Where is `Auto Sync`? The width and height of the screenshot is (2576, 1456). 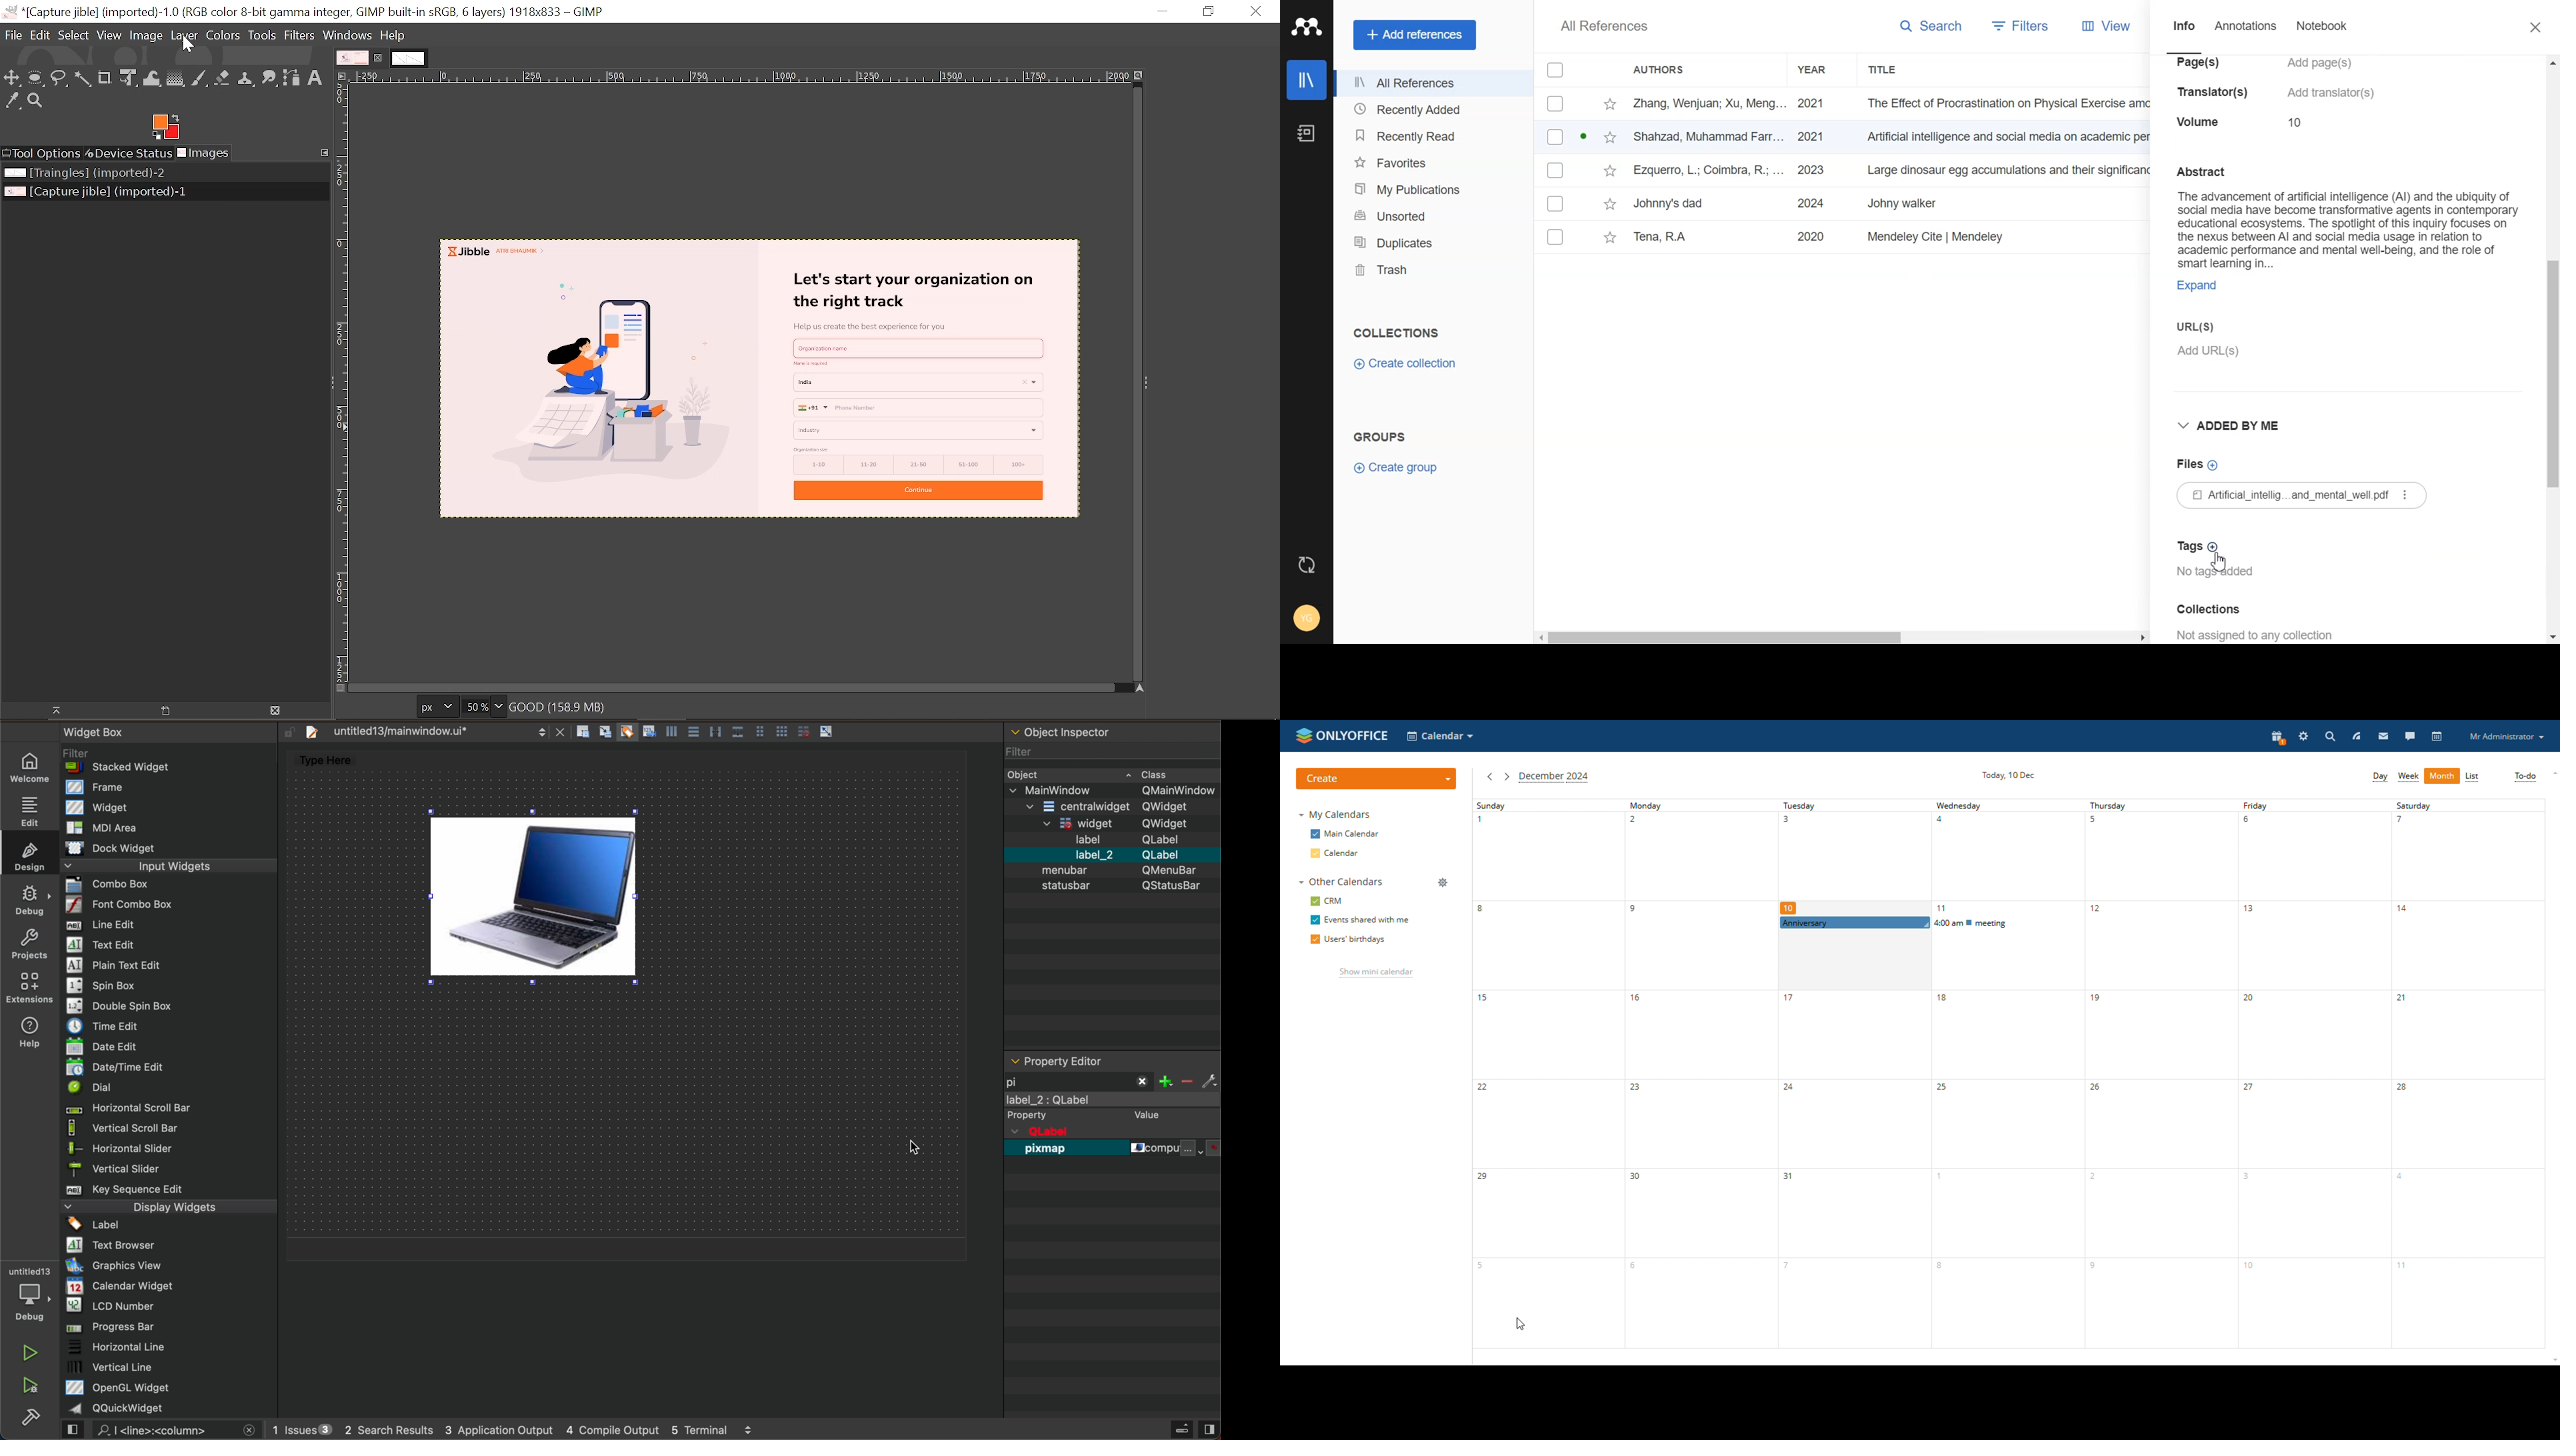 Auto Sync is located at coordinates (1307, 565).